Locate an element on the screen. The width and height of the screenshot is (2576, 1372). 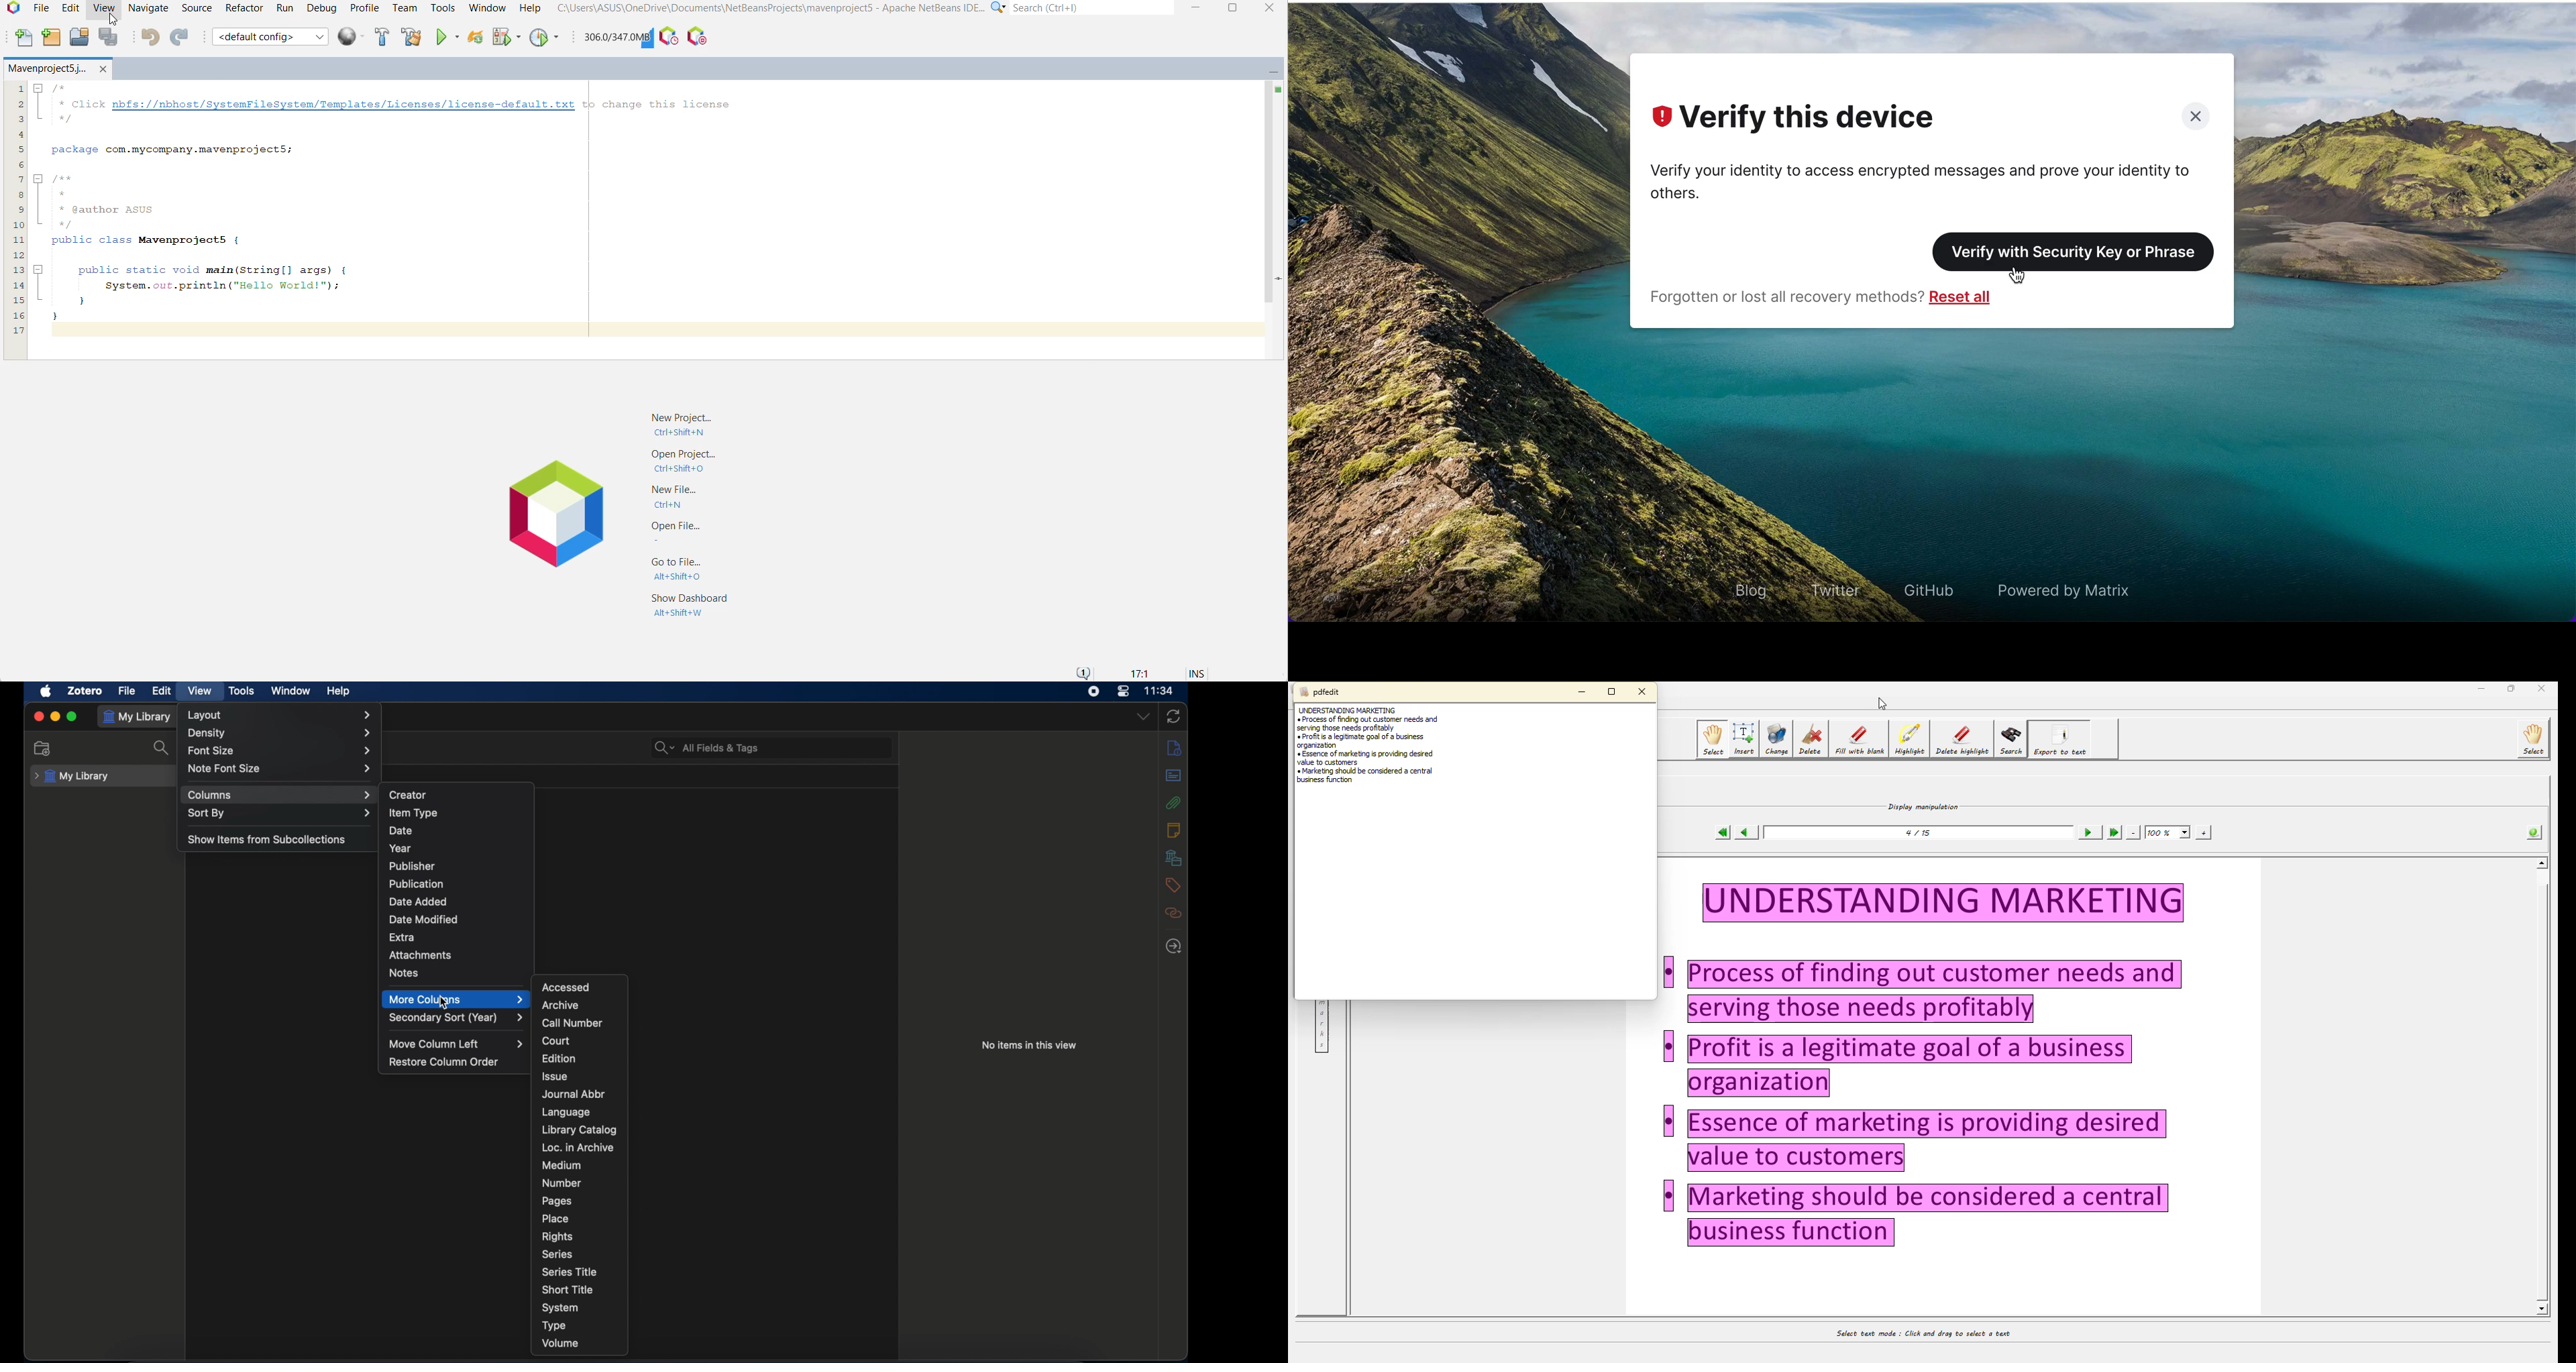
restore column order is located at coordinates (444, 1062).